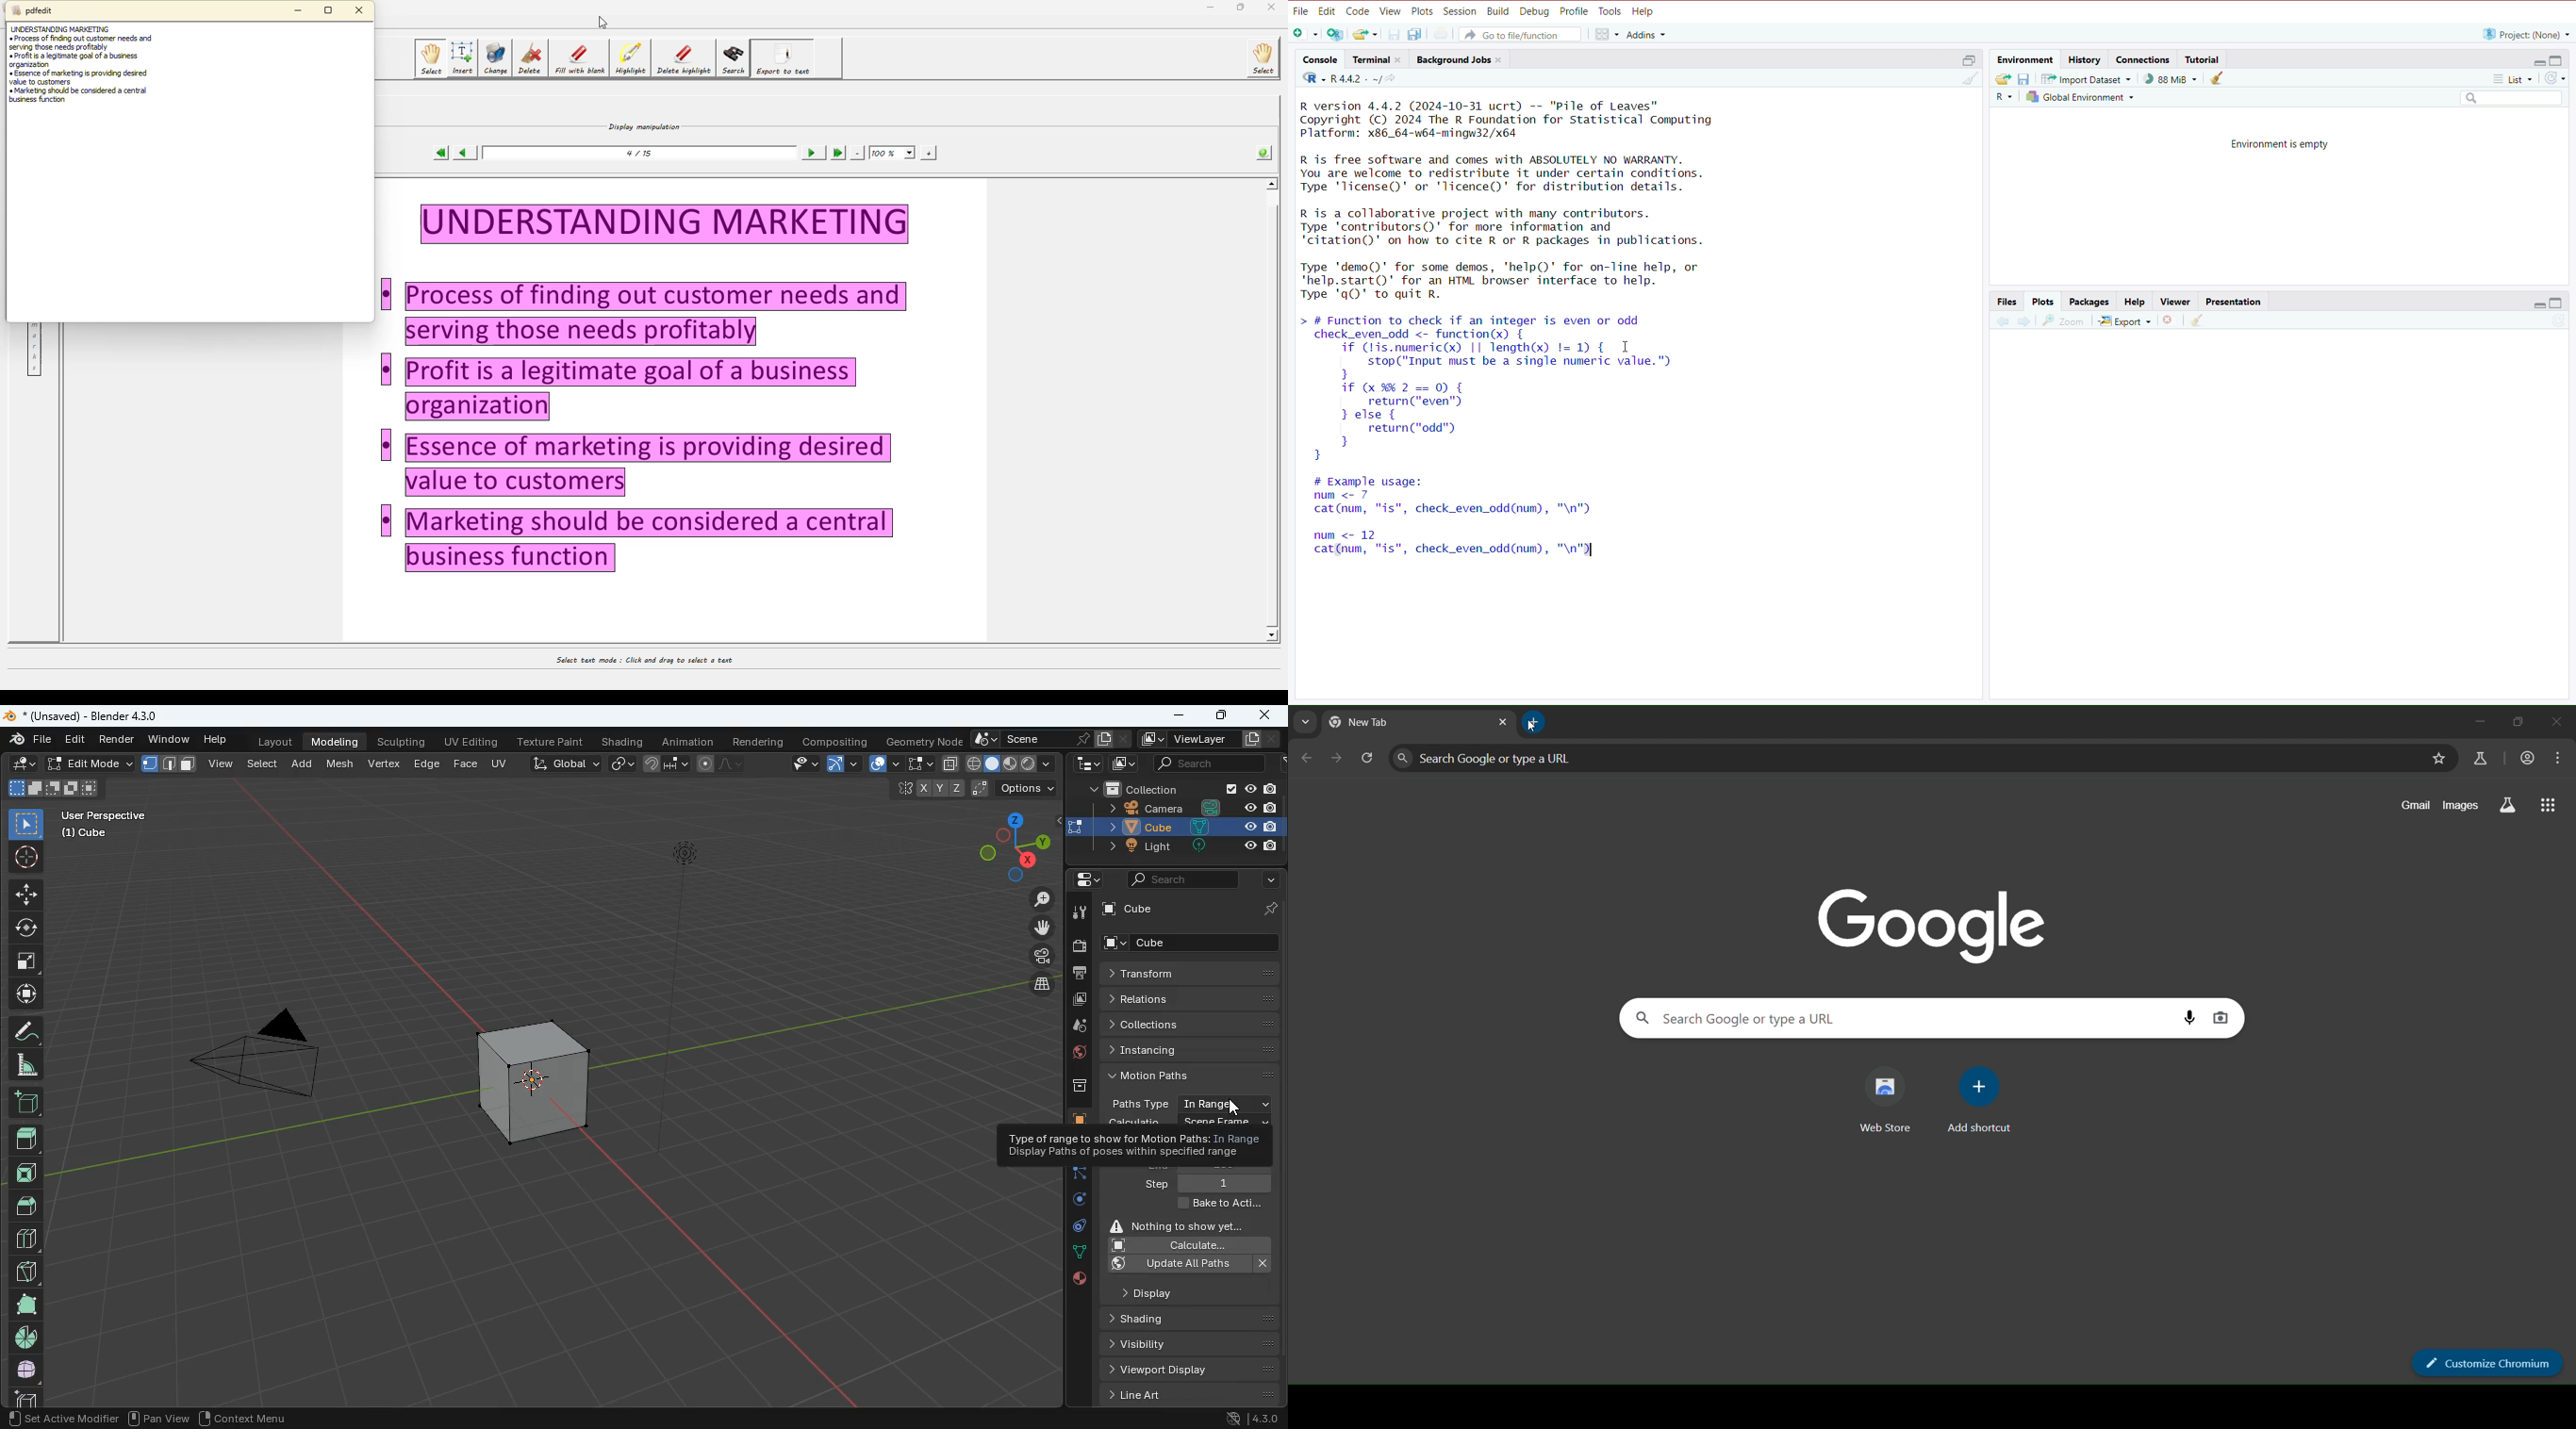  What do you see at coordinates (1933, 922) in the screenshot?
I see `Google Image` at bounding box center [1933, 922].